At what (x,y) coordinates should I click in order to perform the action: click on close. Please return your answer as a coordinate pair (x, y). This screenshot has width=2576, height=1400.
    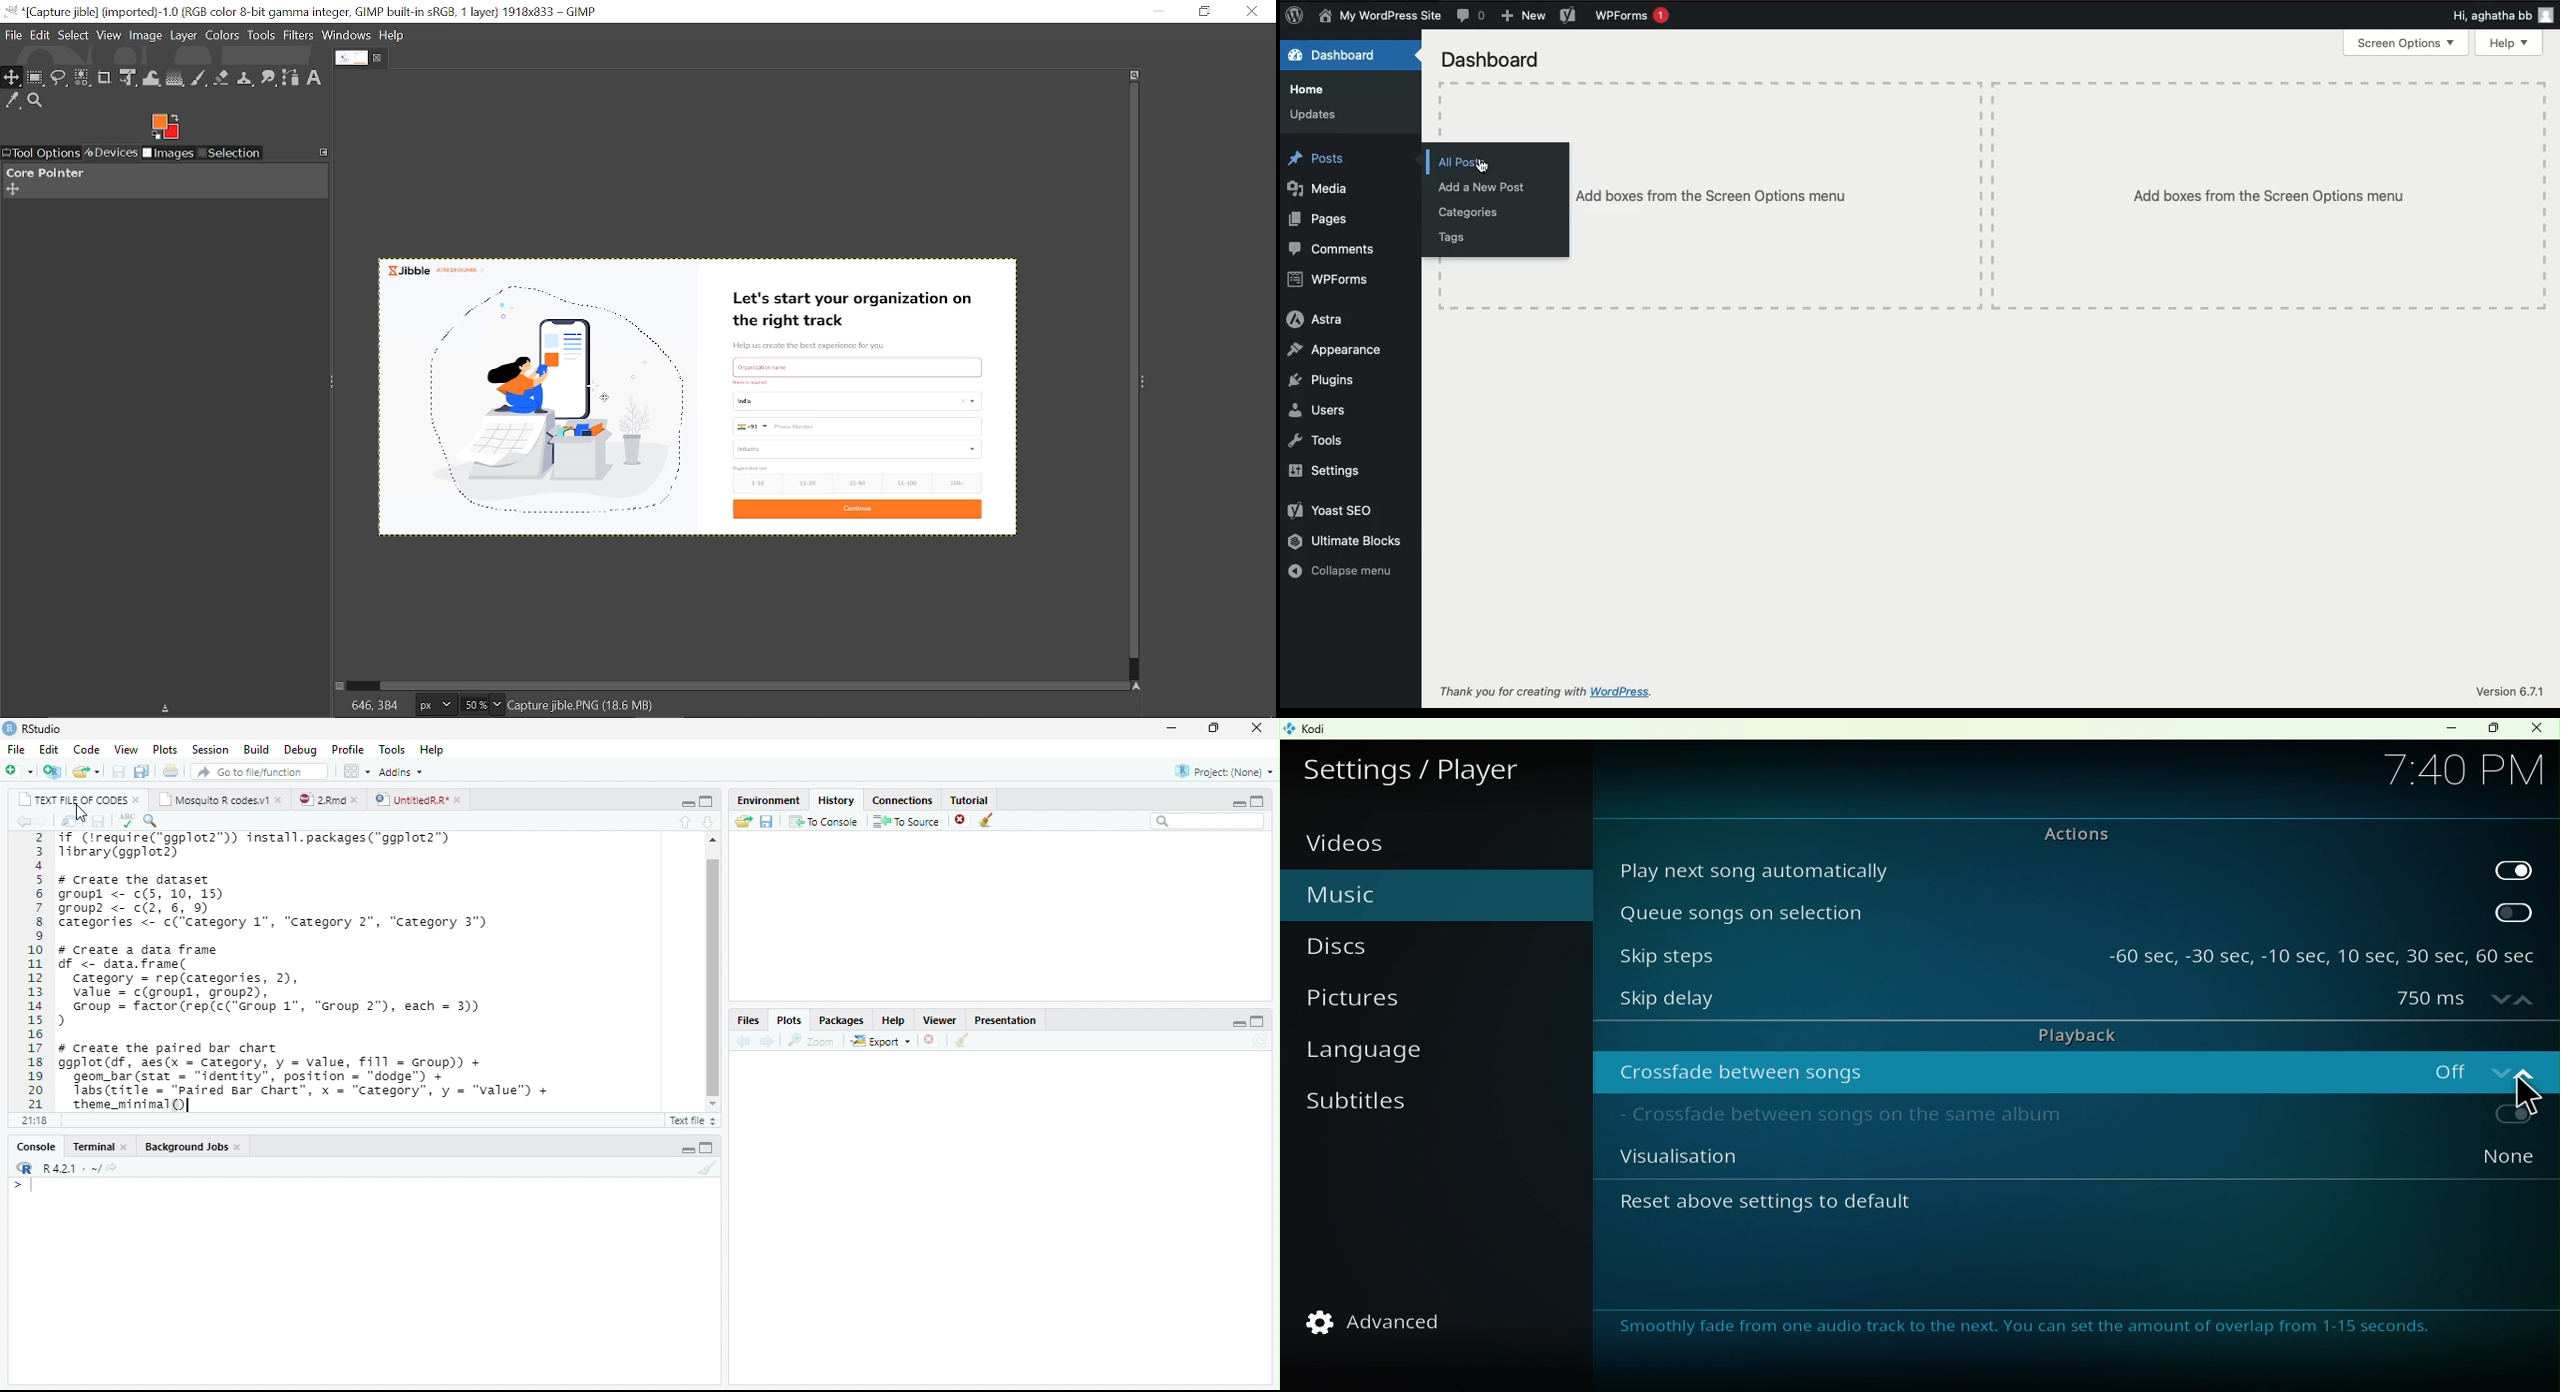
    Looking at the image, I should click on (125, 1146).